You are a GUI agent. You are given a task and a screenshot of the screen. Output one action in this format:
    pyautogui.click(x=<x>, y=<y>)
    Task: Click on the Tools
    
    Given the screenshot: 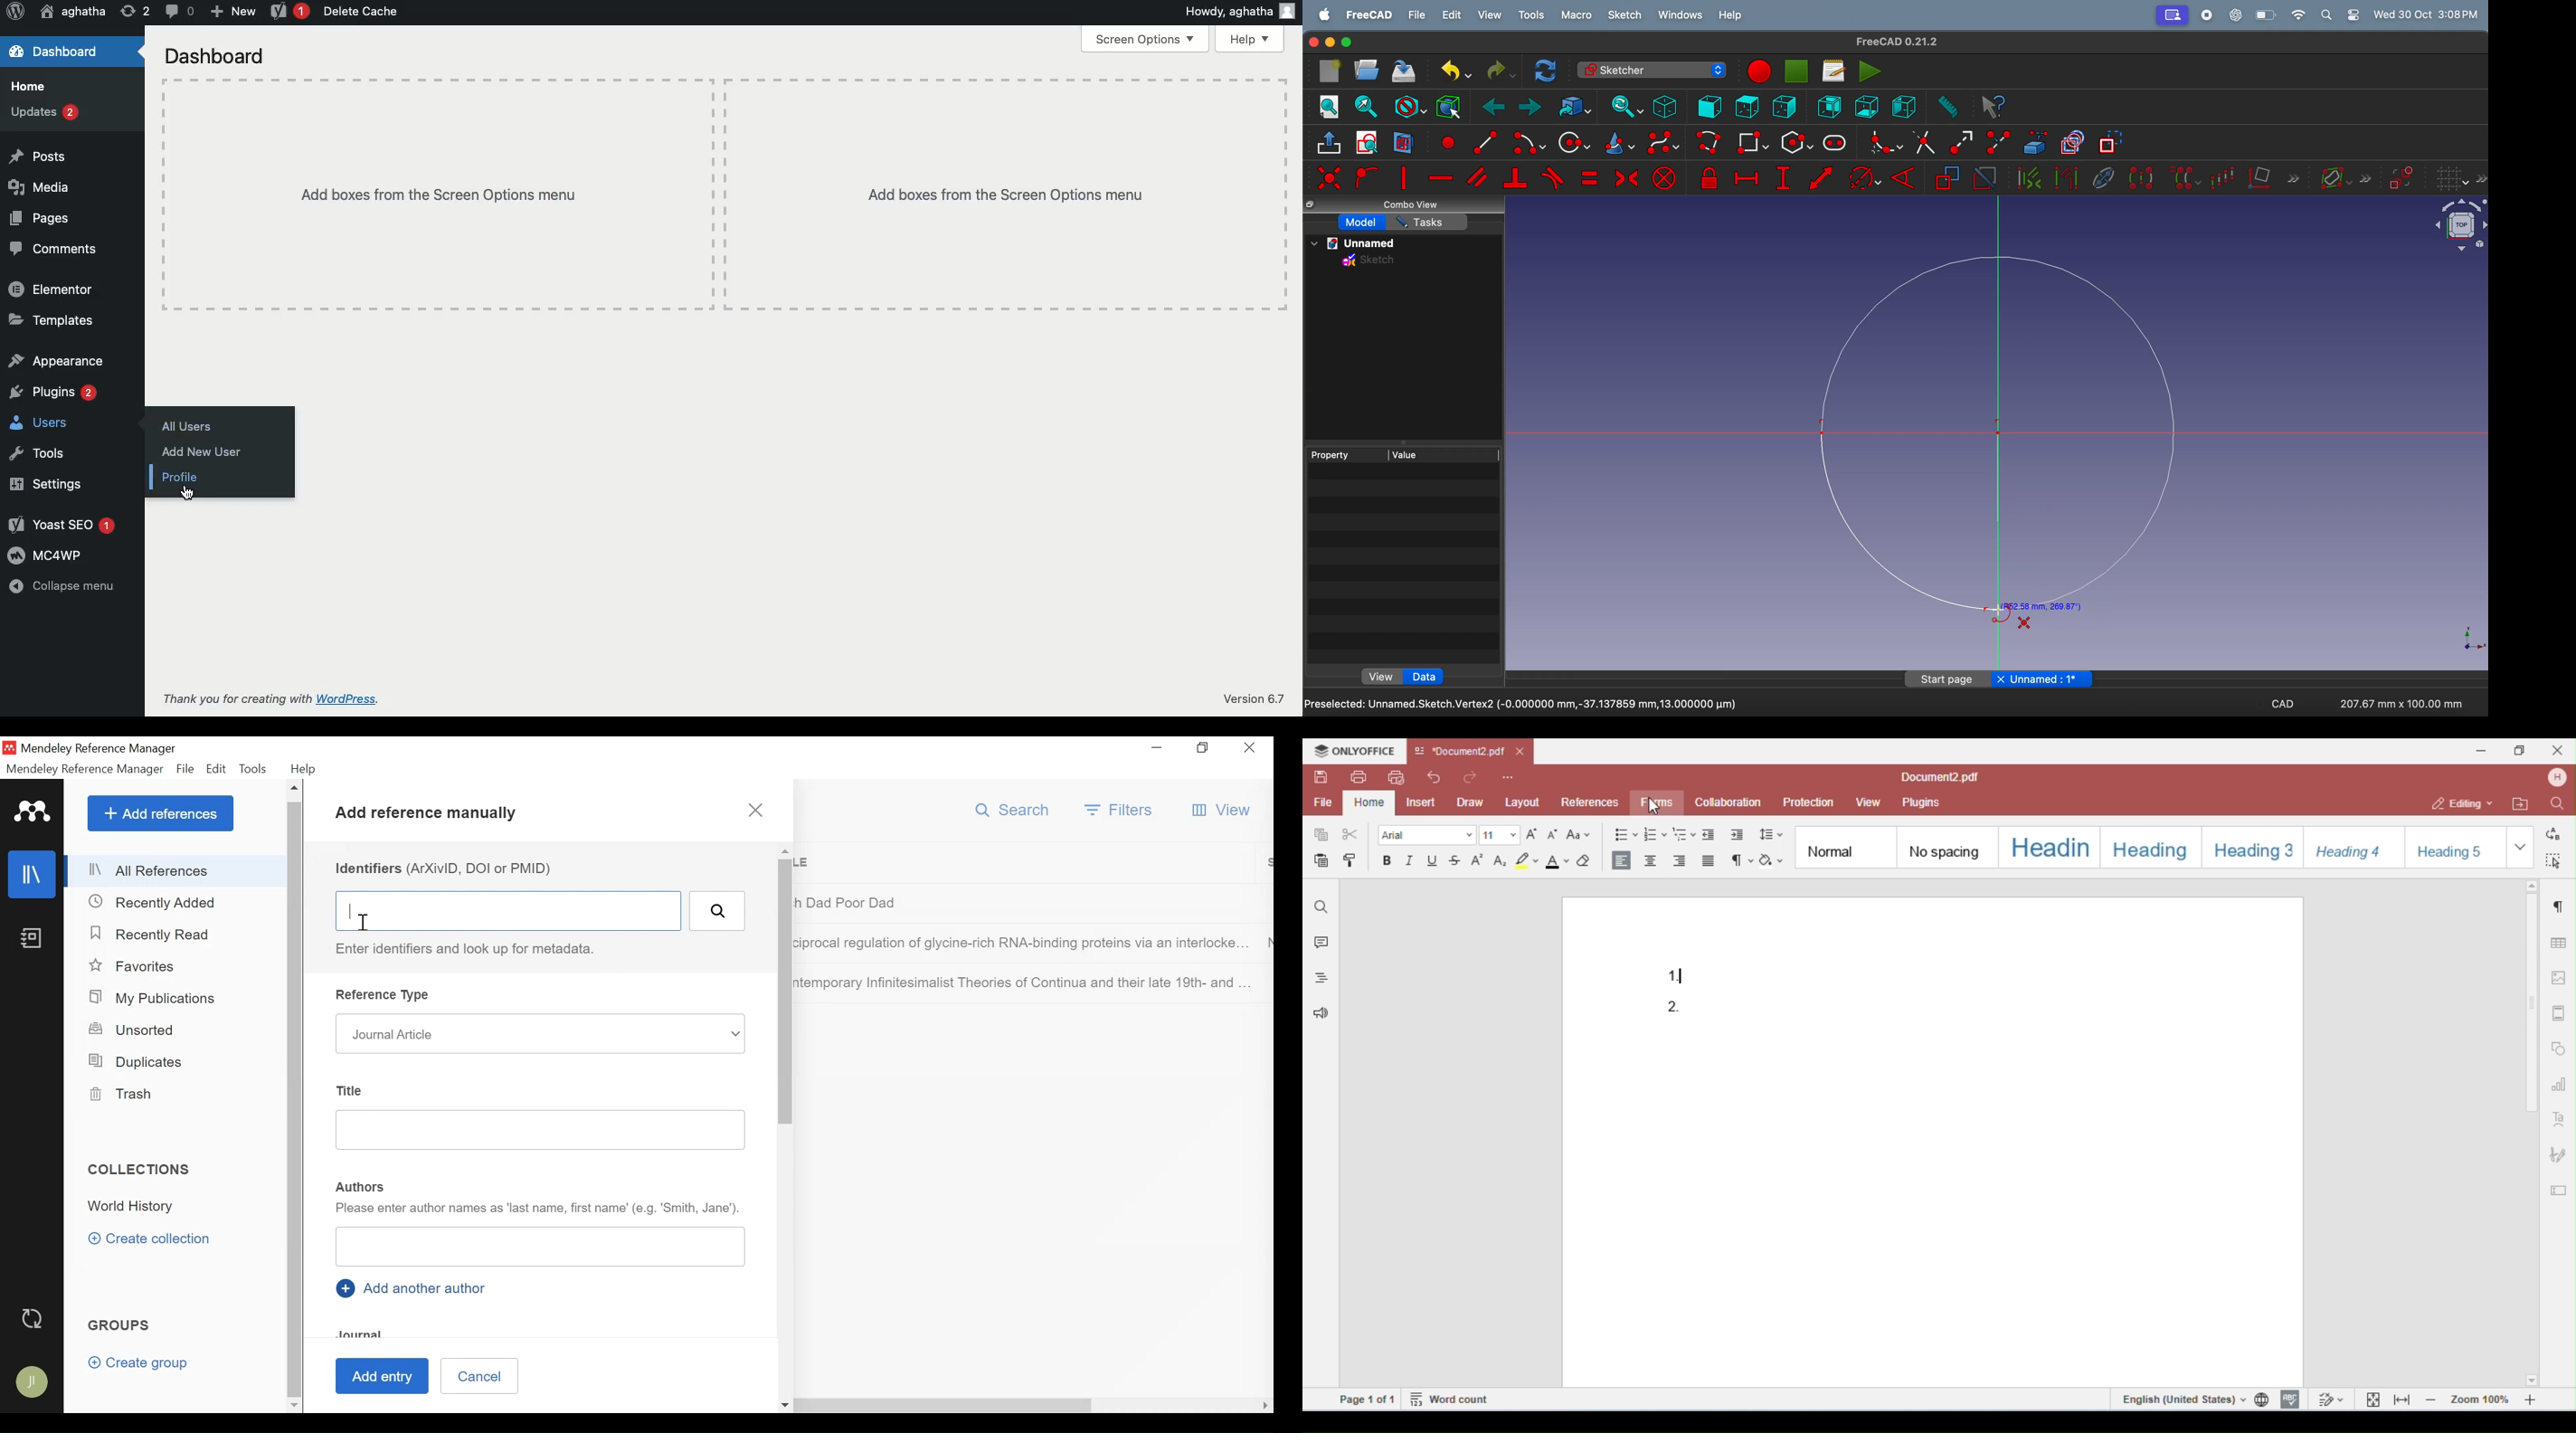 What is the action you would take?
    pyautogui.click(x=255, y=769)
    